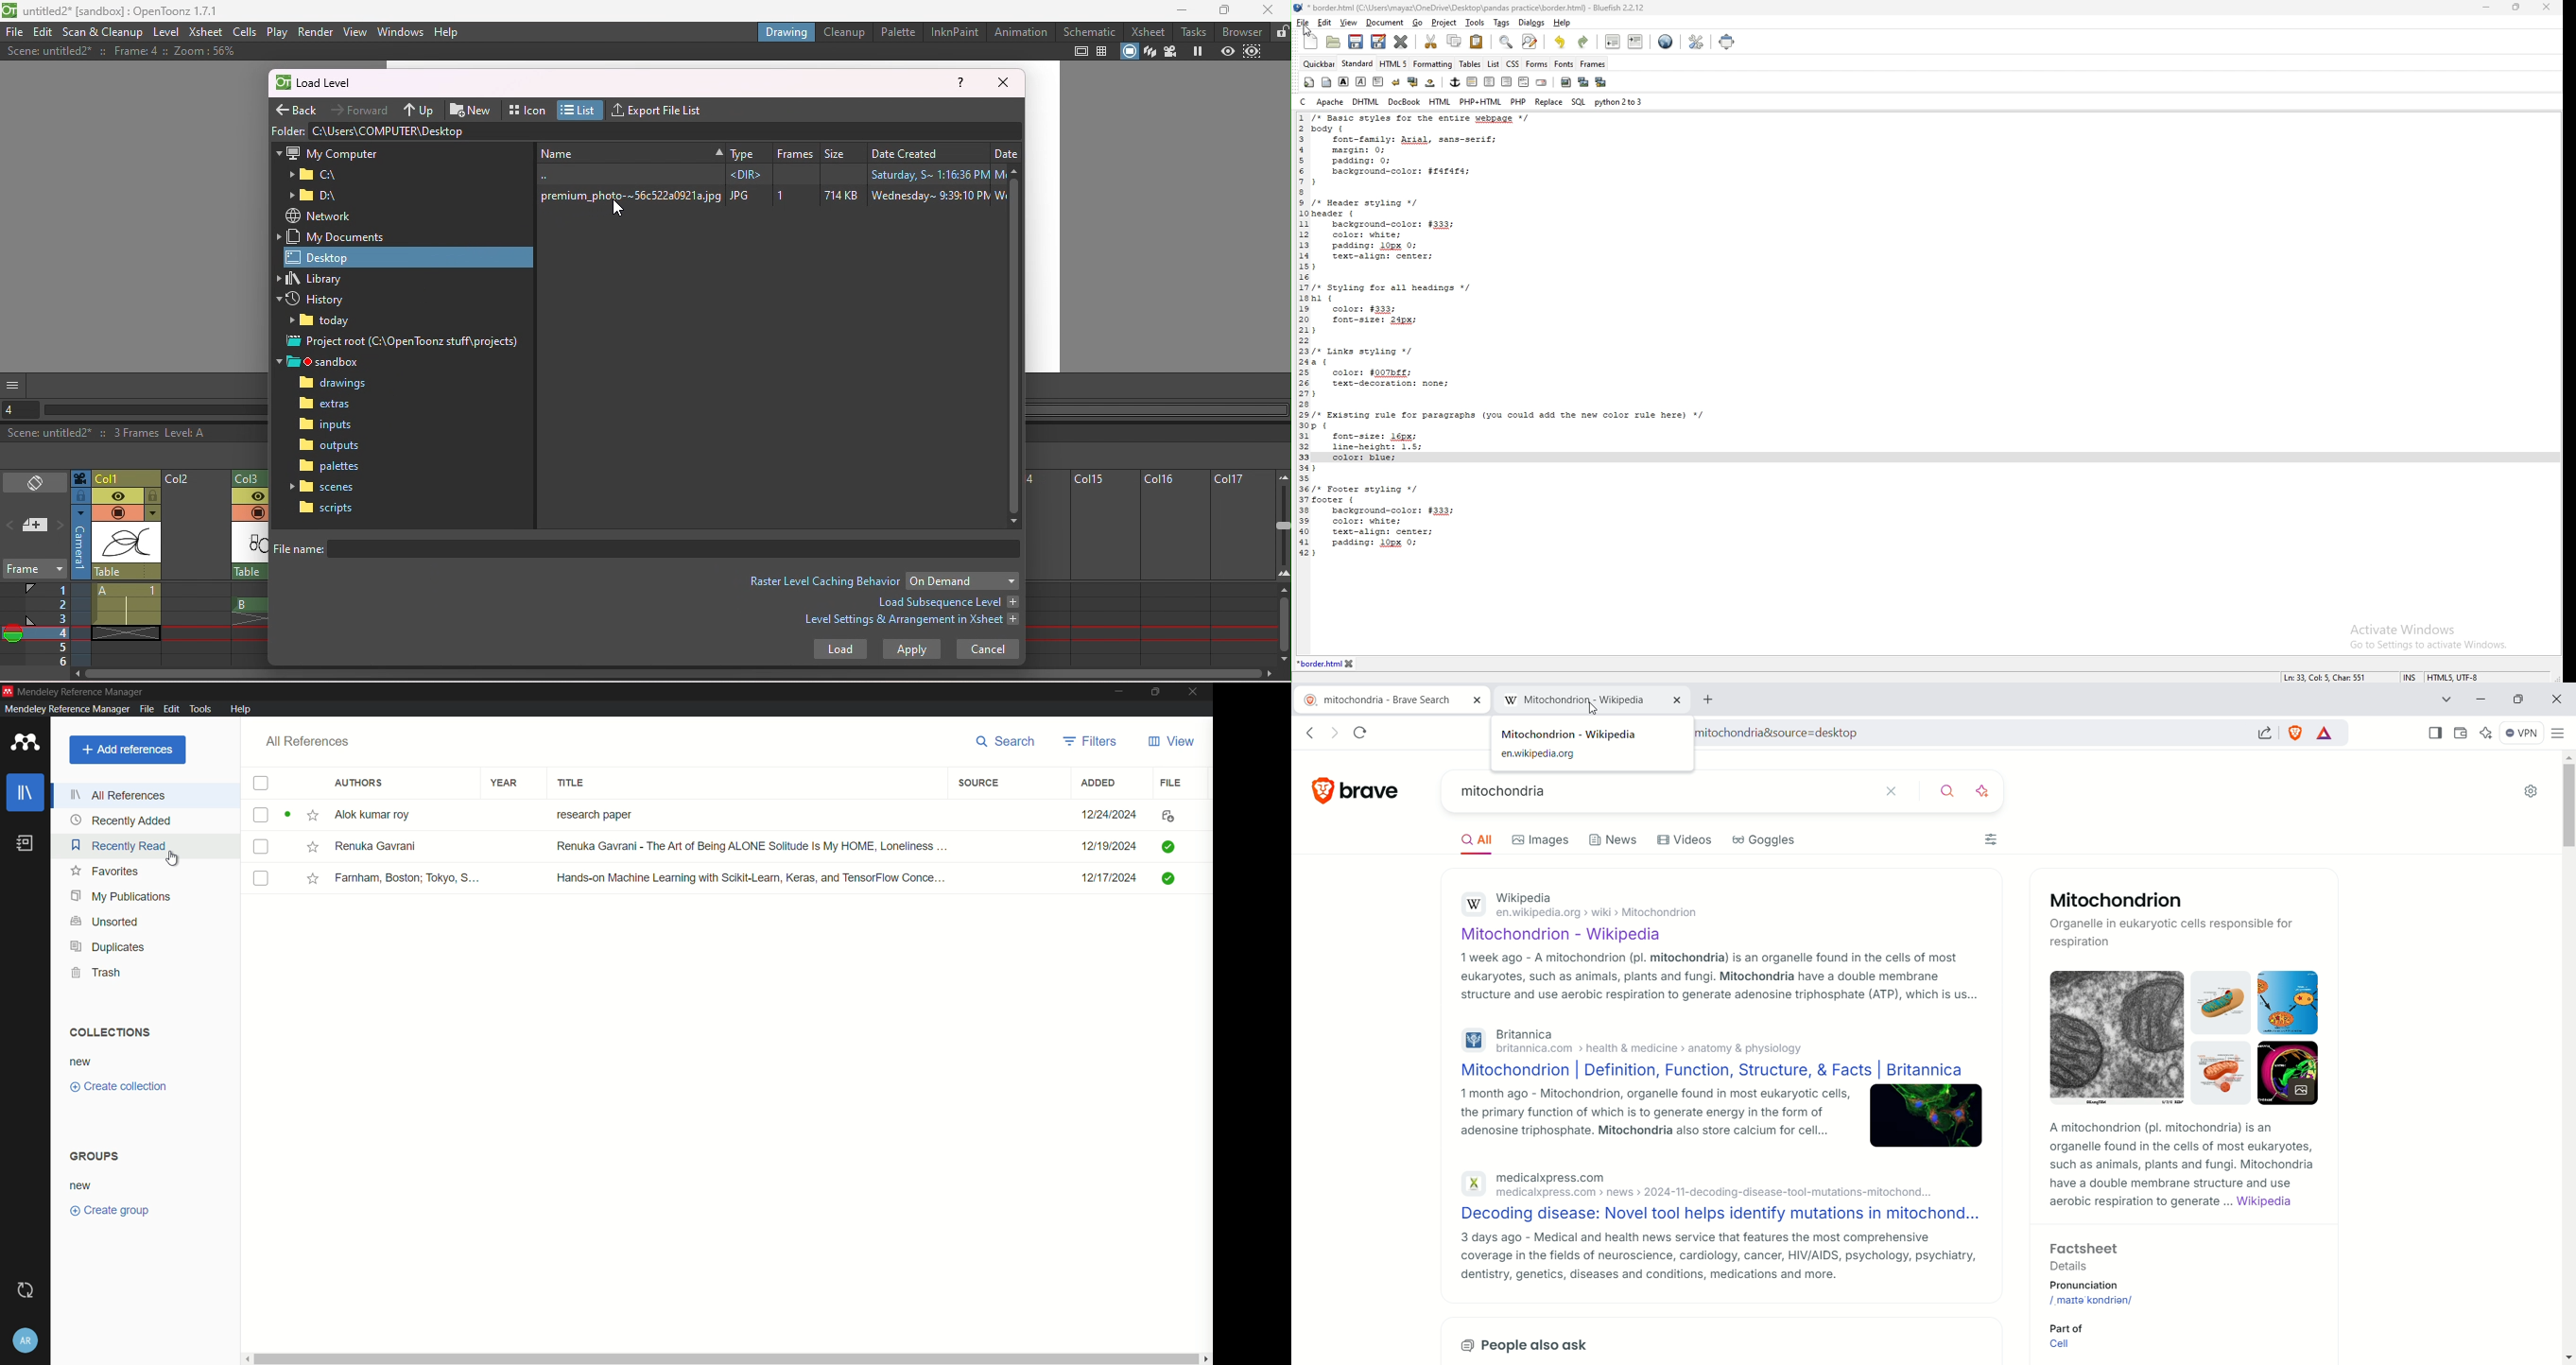  What do you see at coordinates (1507, 82) in the screenshot?
I see `right justify` at bounding box center [1507, 82].